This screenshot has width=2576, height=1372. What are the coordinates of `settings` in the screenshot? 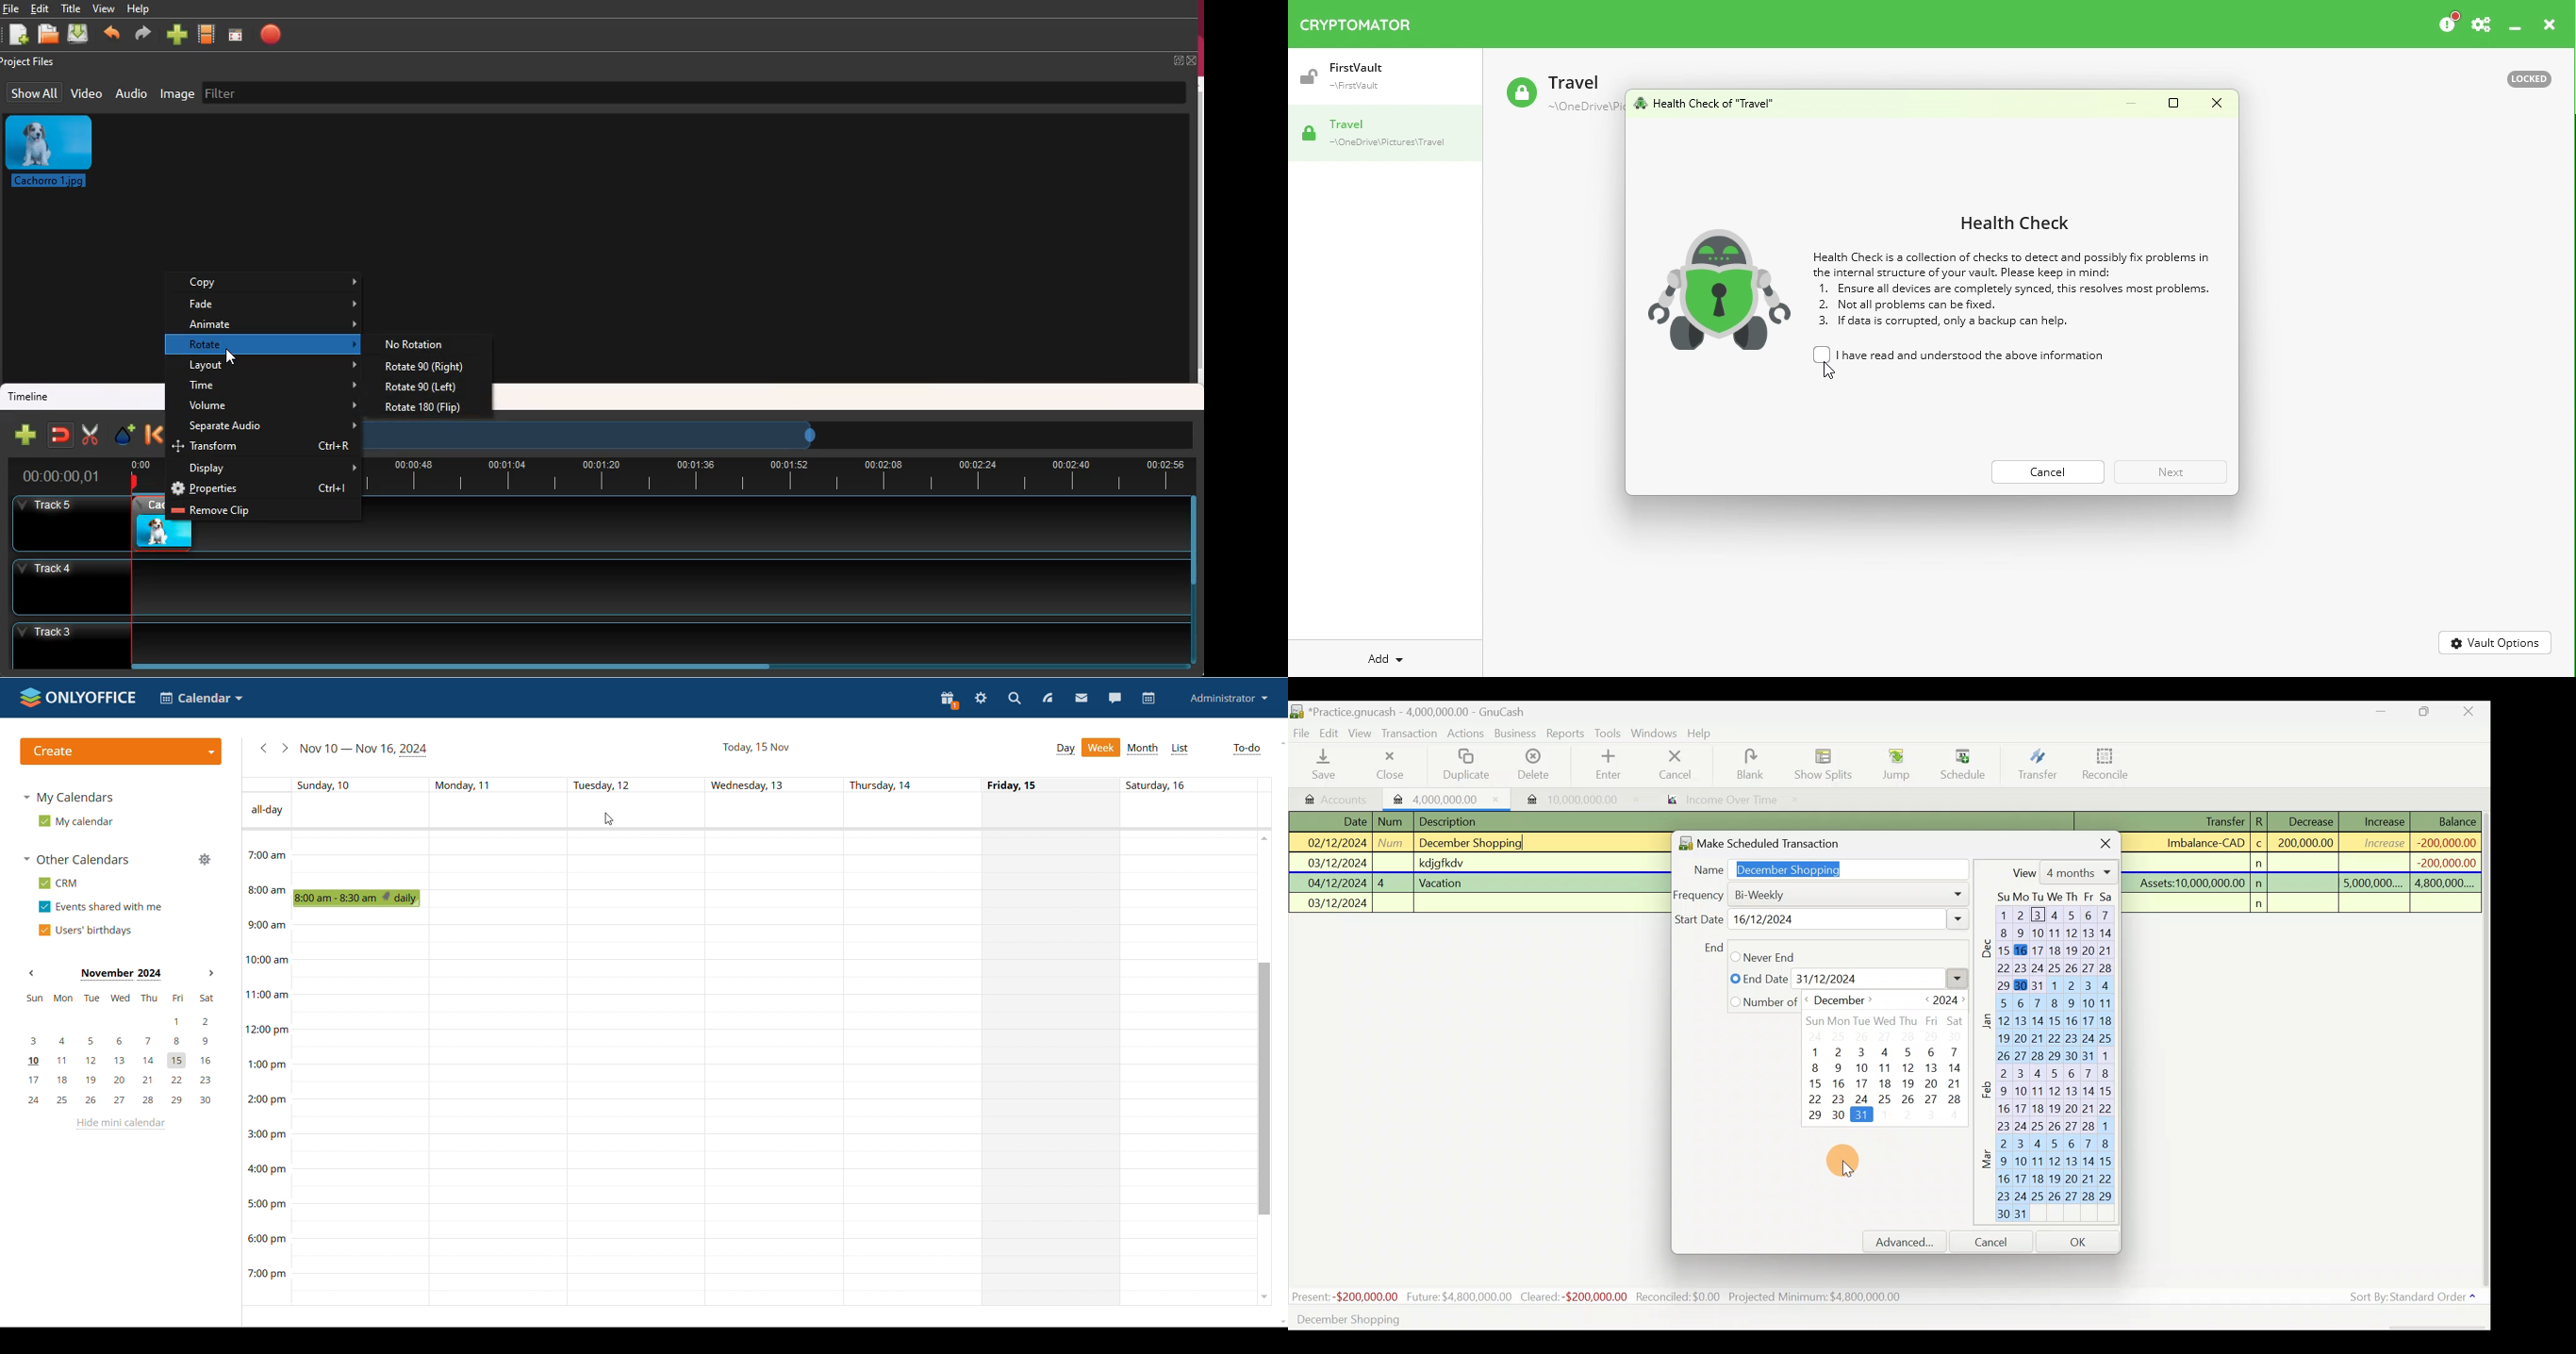 It's located at (981, 698).